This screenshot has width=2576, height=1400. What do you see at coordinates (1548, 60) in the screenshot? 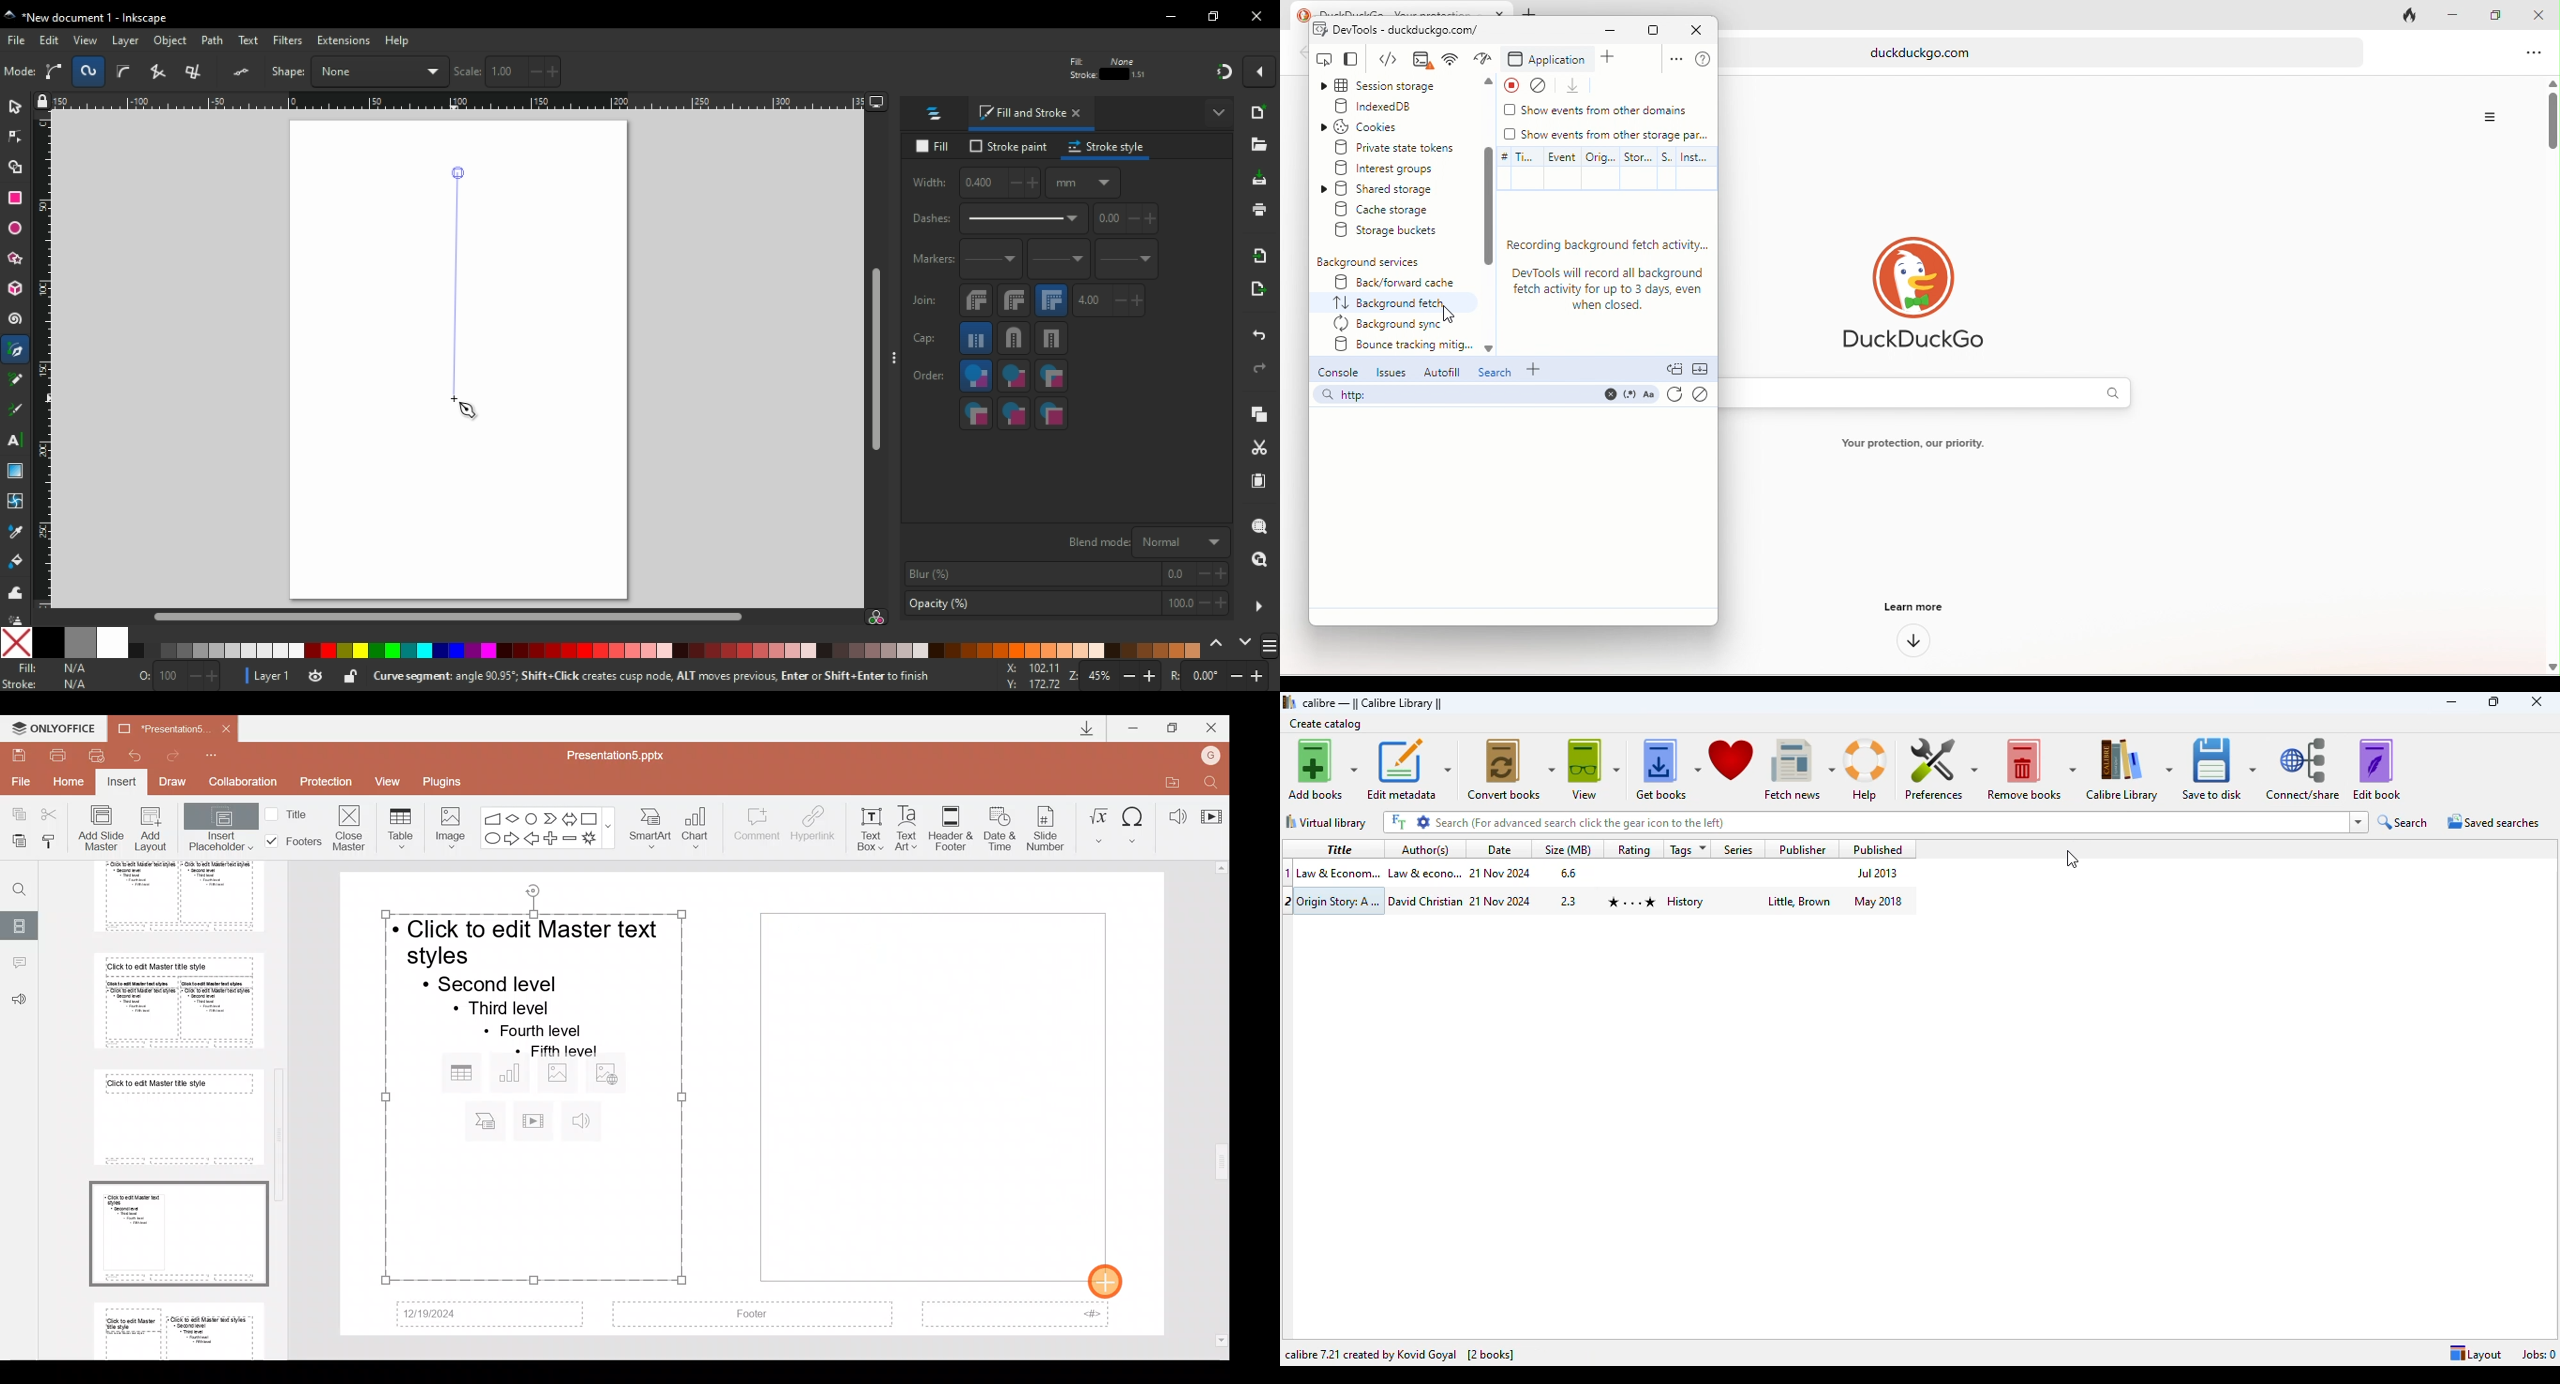
I see `application` at bounding box center [1548, 60].